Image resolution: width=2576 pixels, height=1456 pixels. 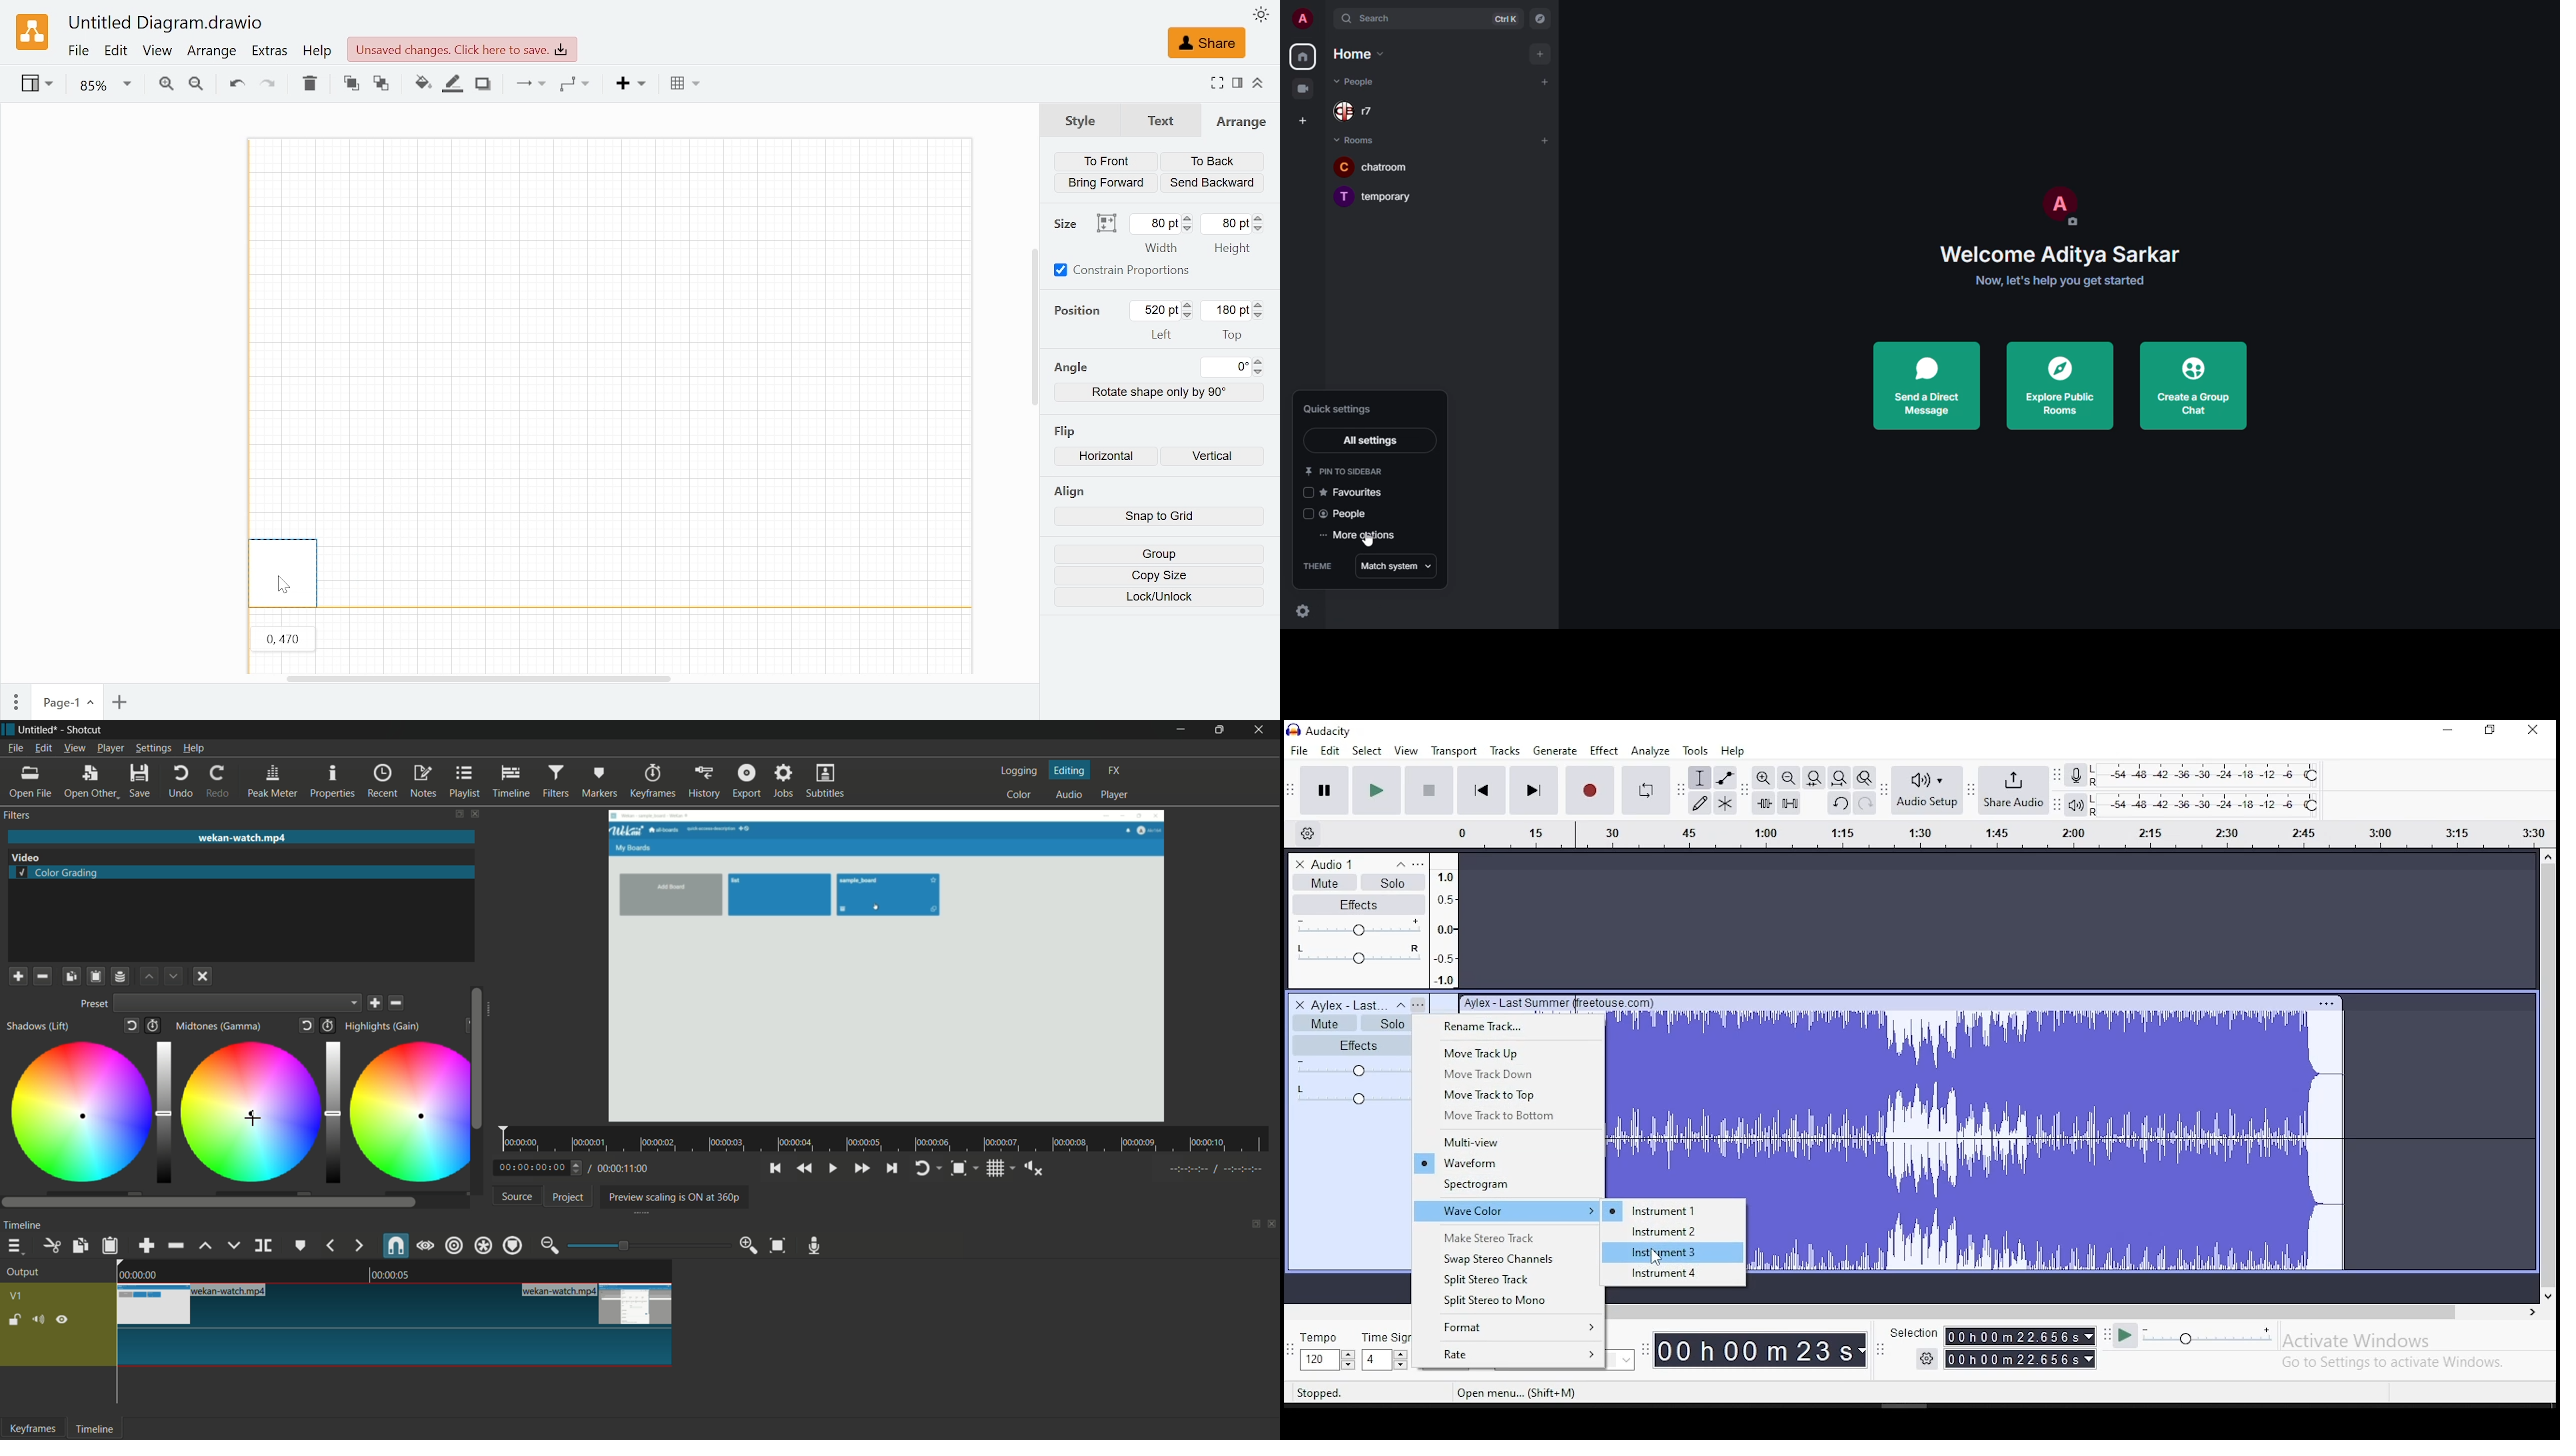 What do you see at coordinates (1159, 518) in the screenshot?
I see `Snap to grid` at bounding box center [1159, 518].